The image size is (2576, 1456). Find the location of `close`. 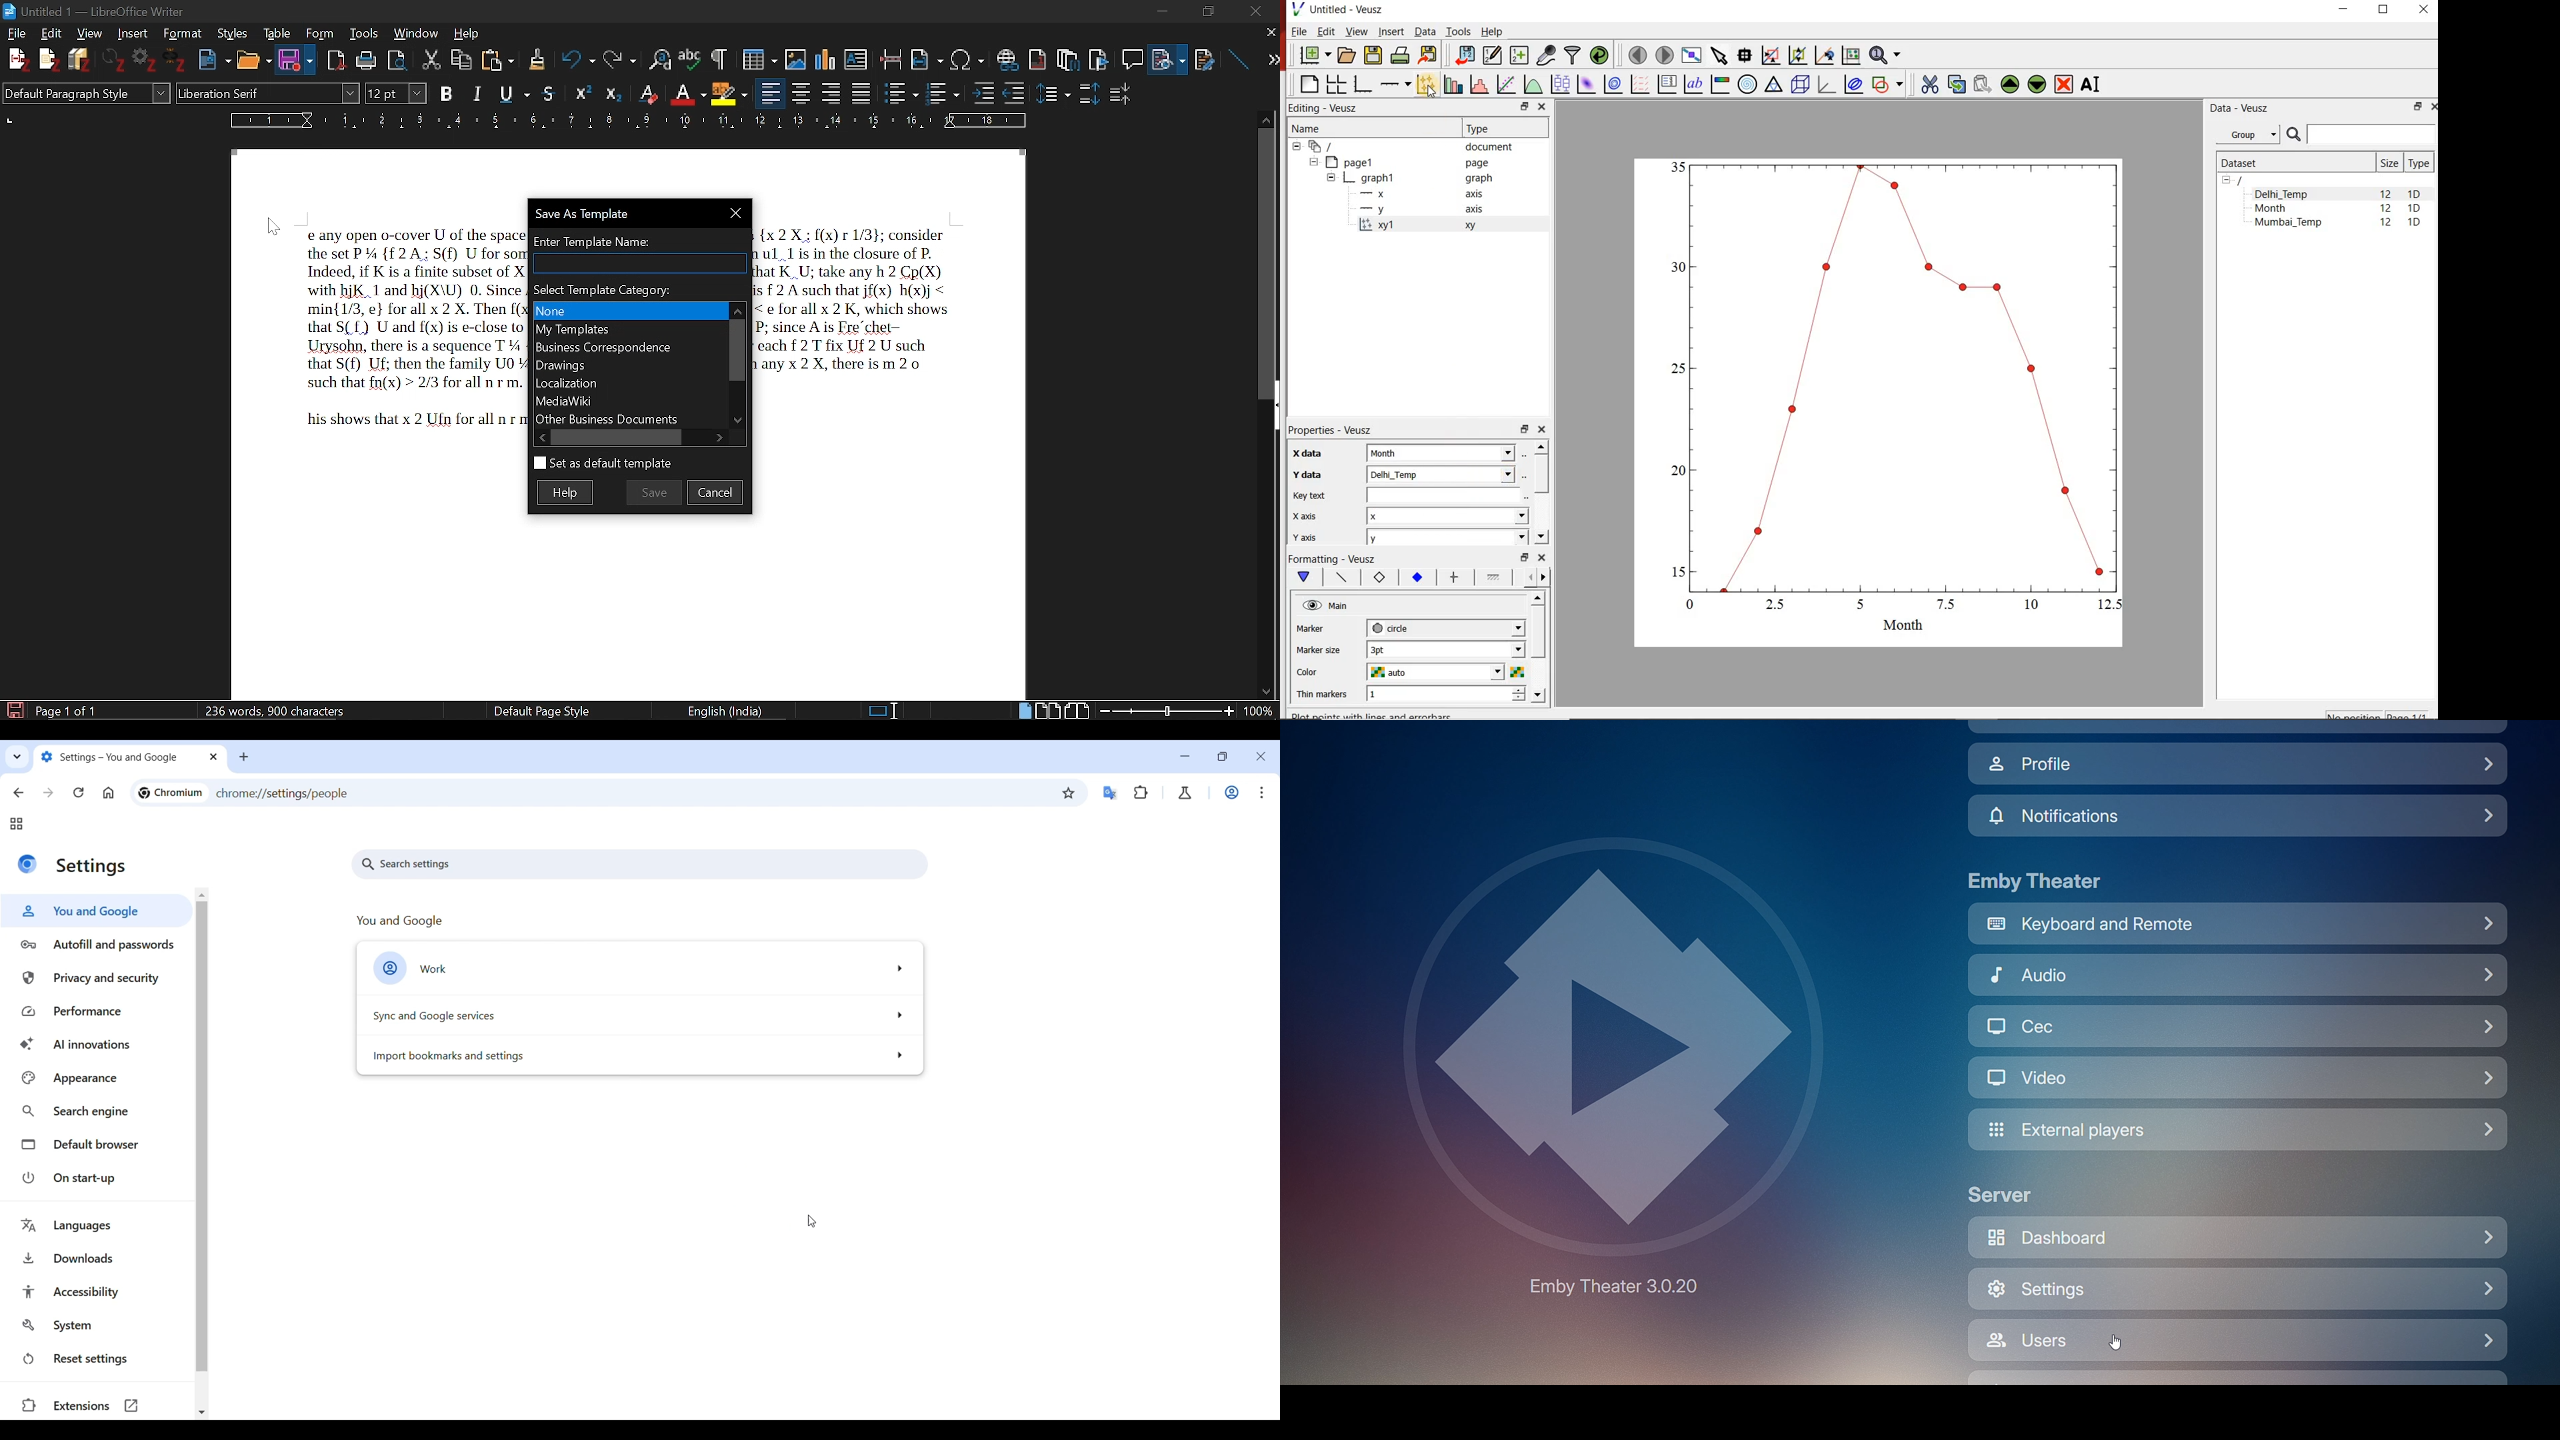

close is located at coordinates (1541, 108).